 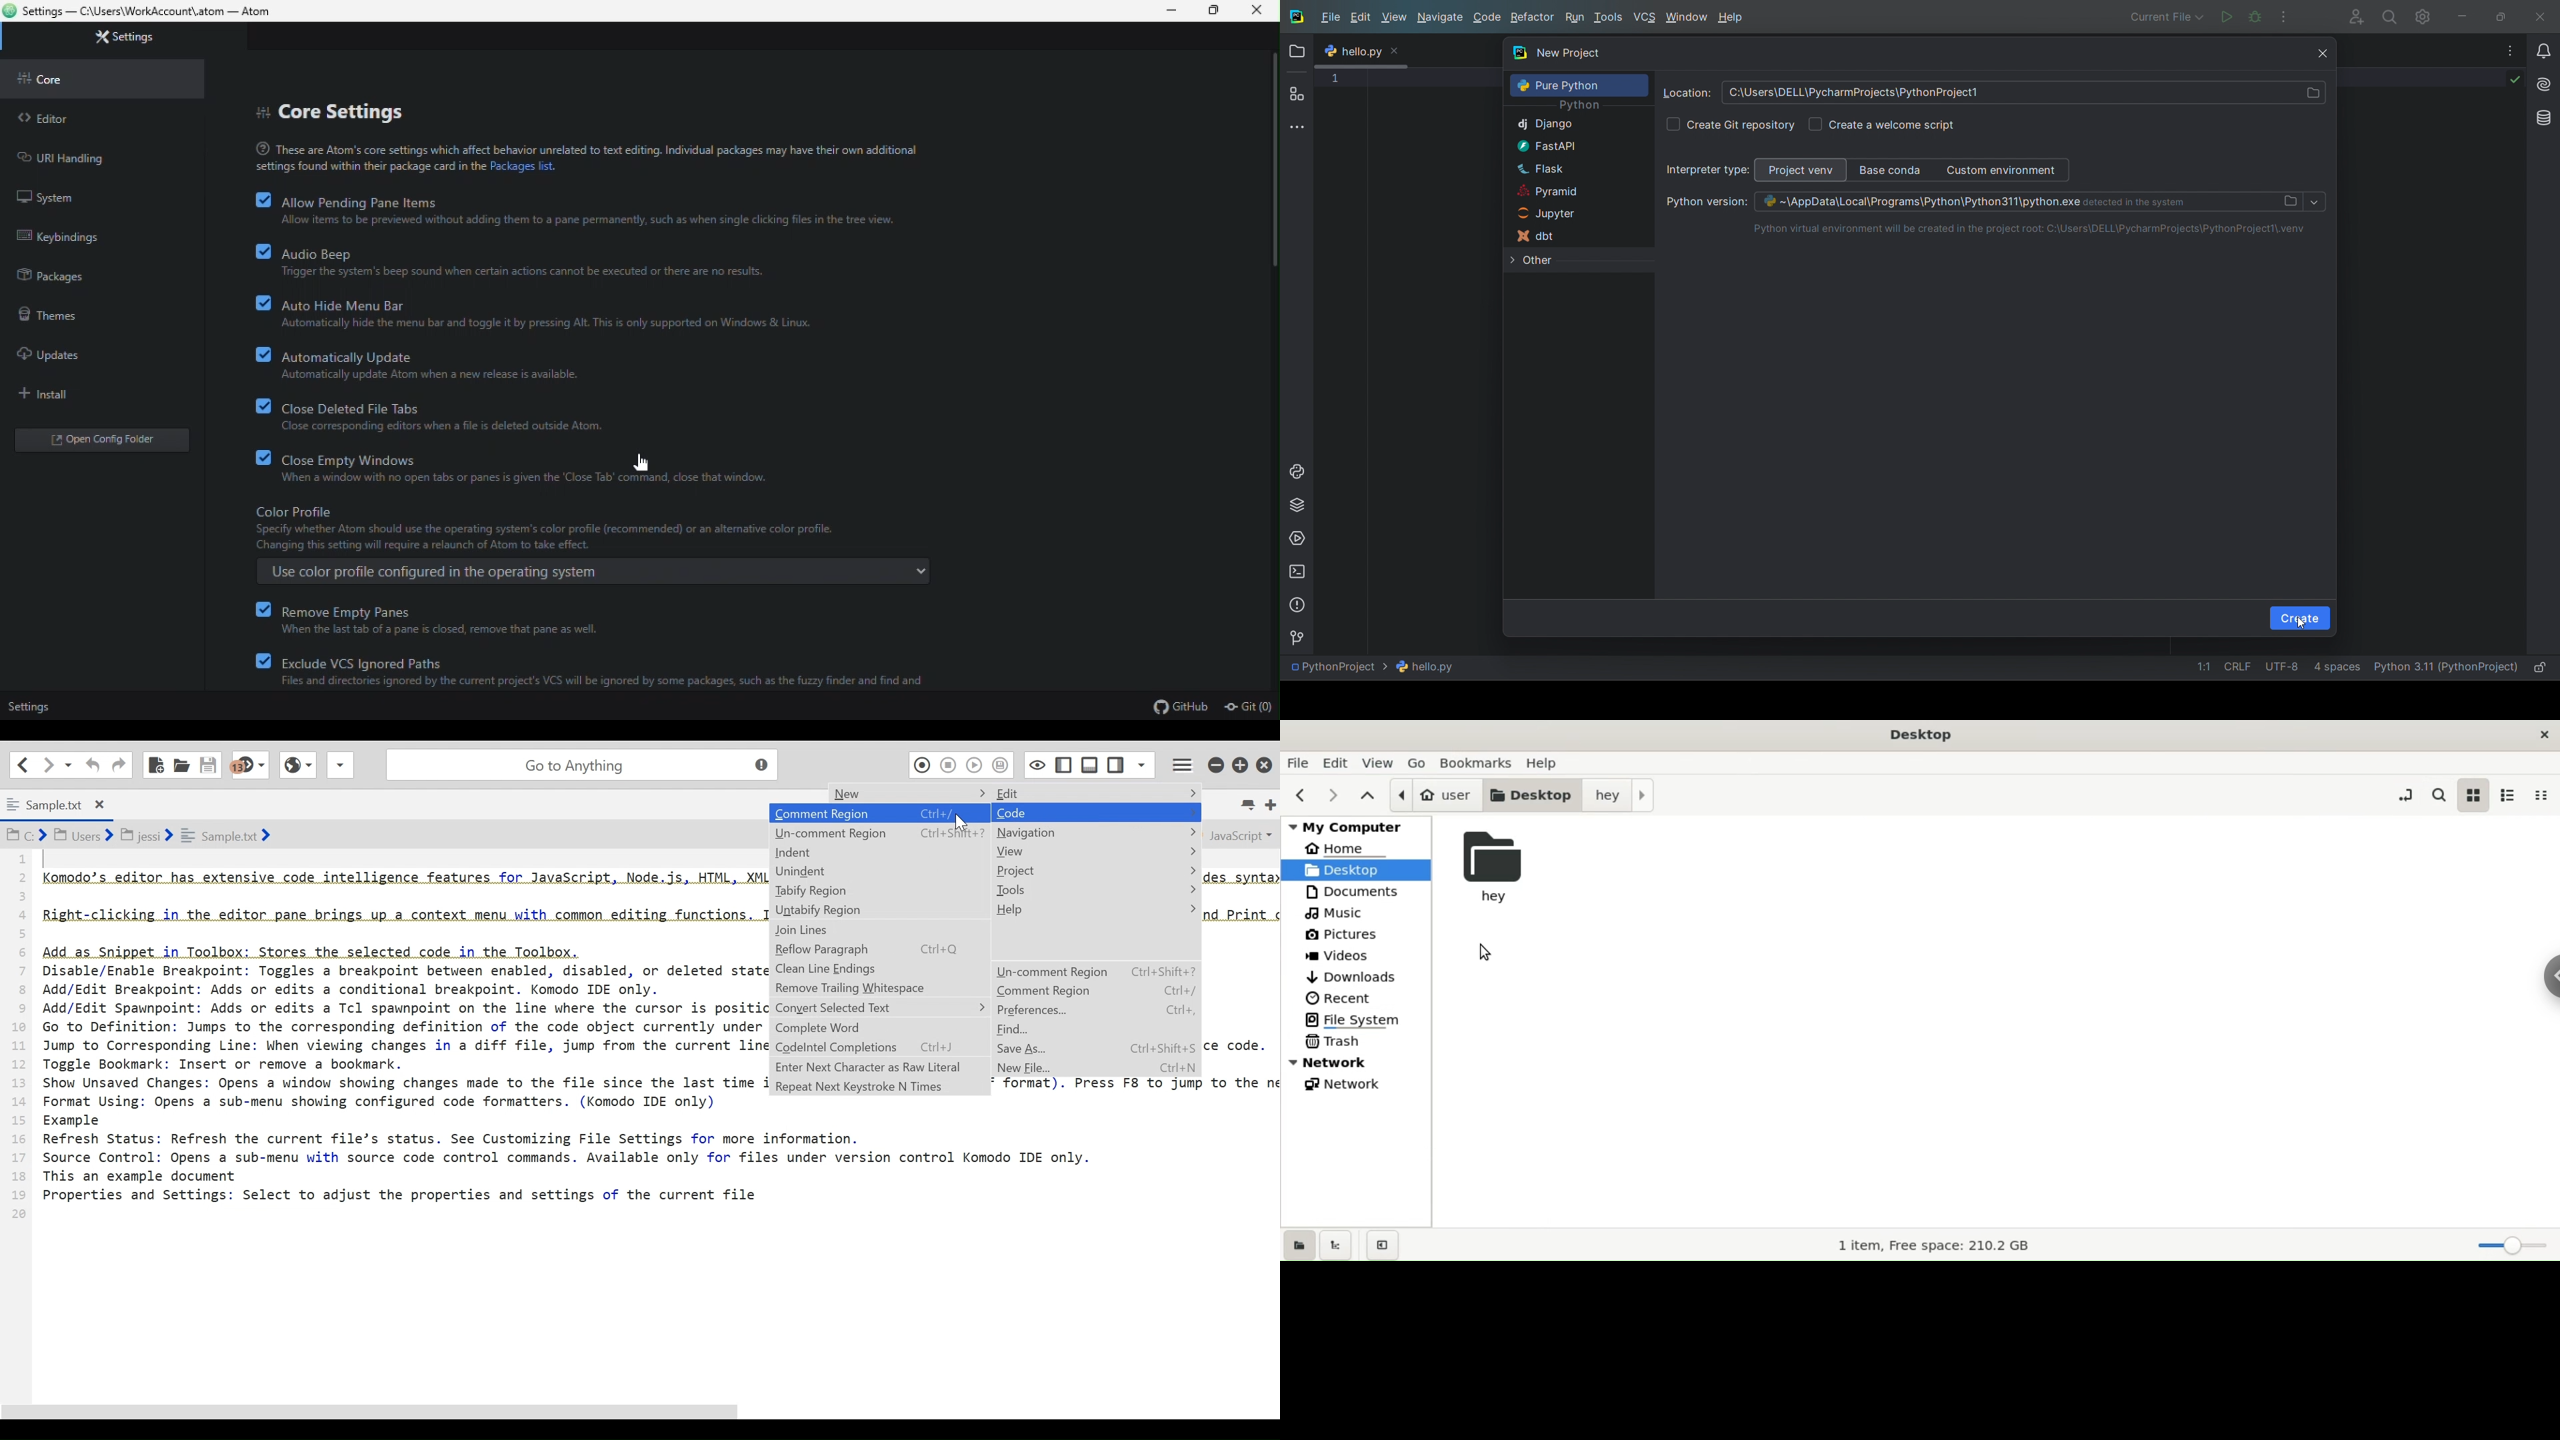 I want to click on notifications, so click(x=2541, y=46).